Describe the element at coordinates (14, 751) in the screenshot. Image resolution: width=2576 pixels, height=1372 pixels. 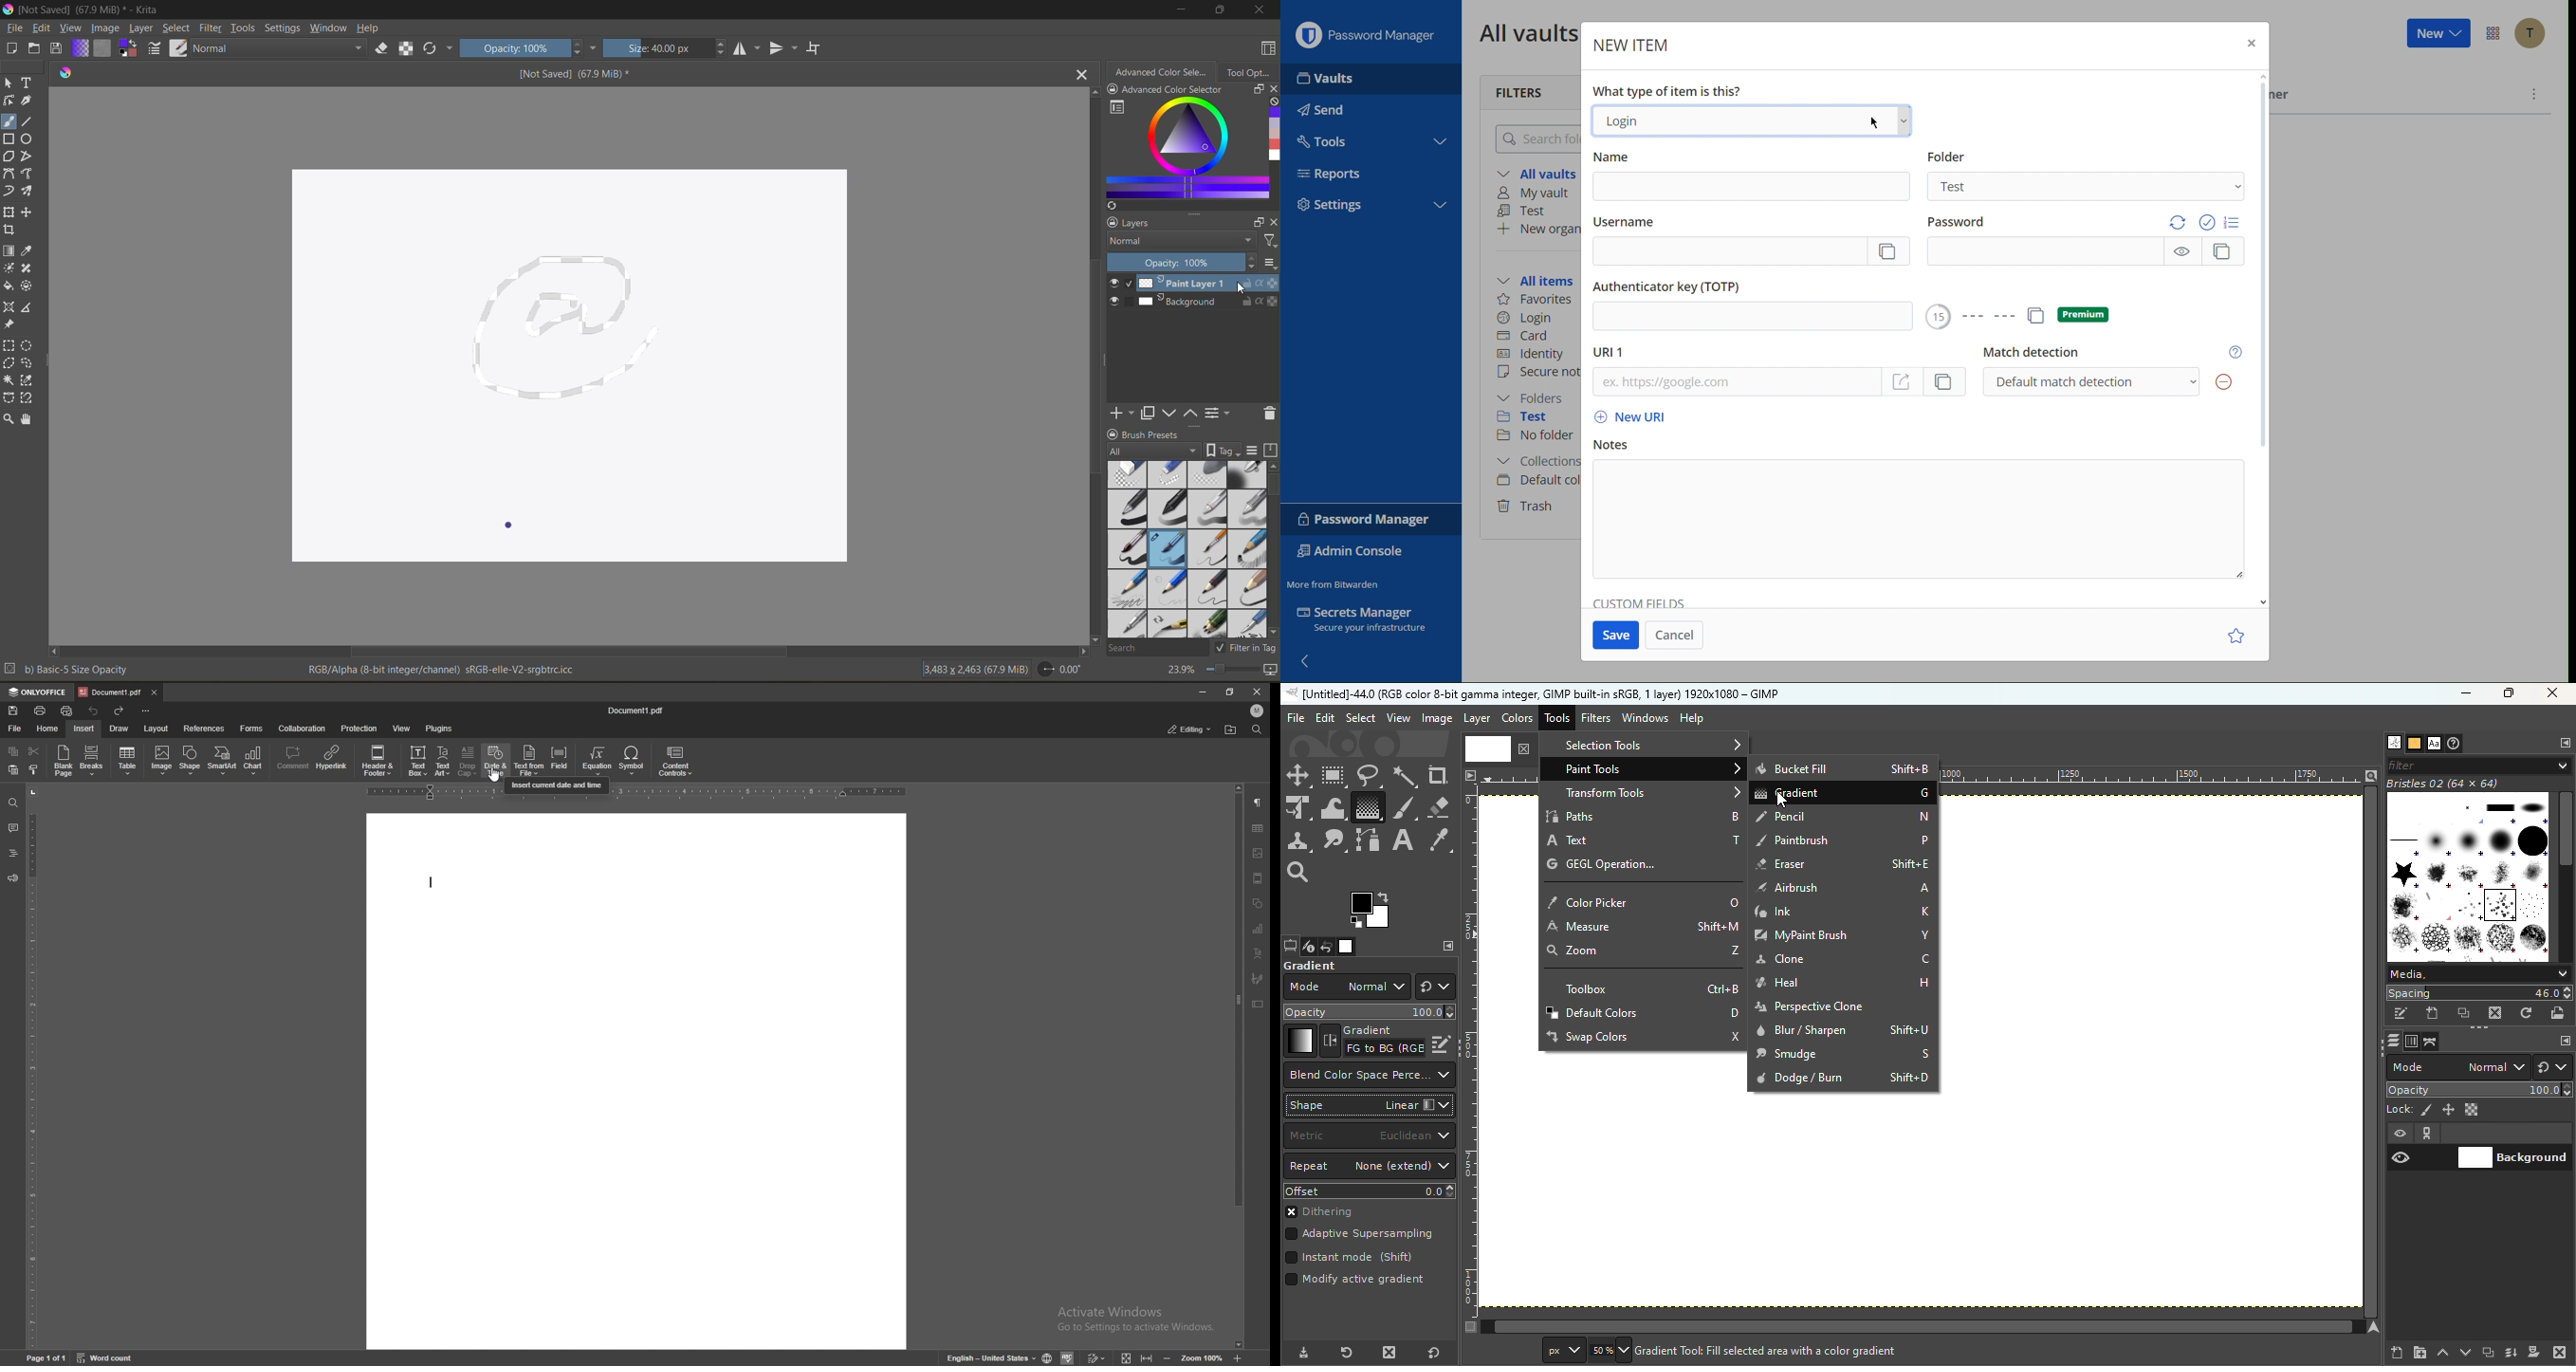
I see `copy` at that location.